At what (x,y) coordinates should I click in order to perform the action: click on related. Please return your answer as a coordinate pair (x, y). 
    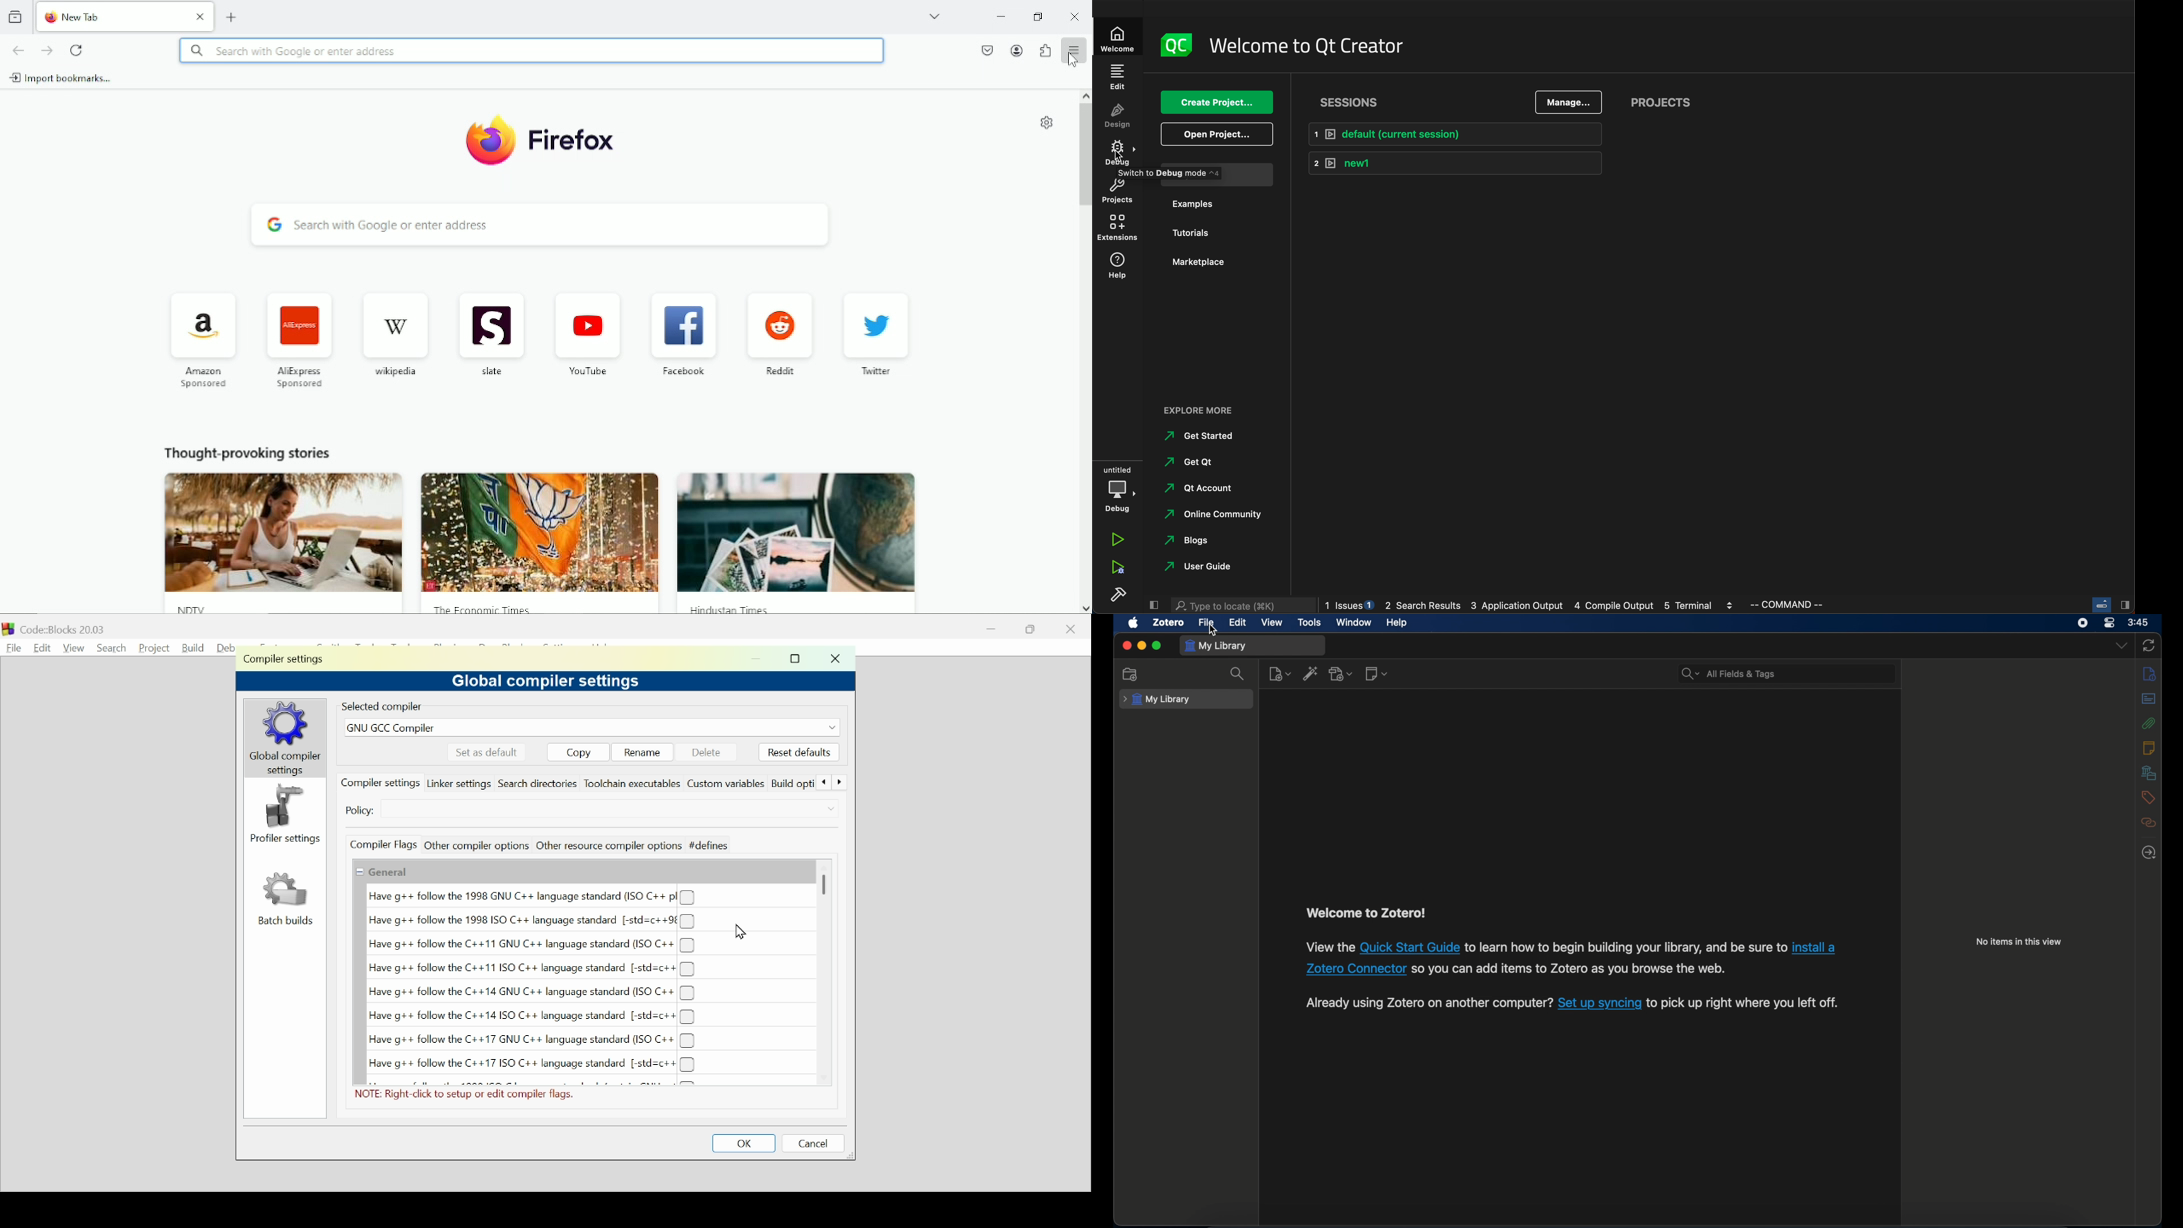
    Looking at the image, I should click on (2150, 823).